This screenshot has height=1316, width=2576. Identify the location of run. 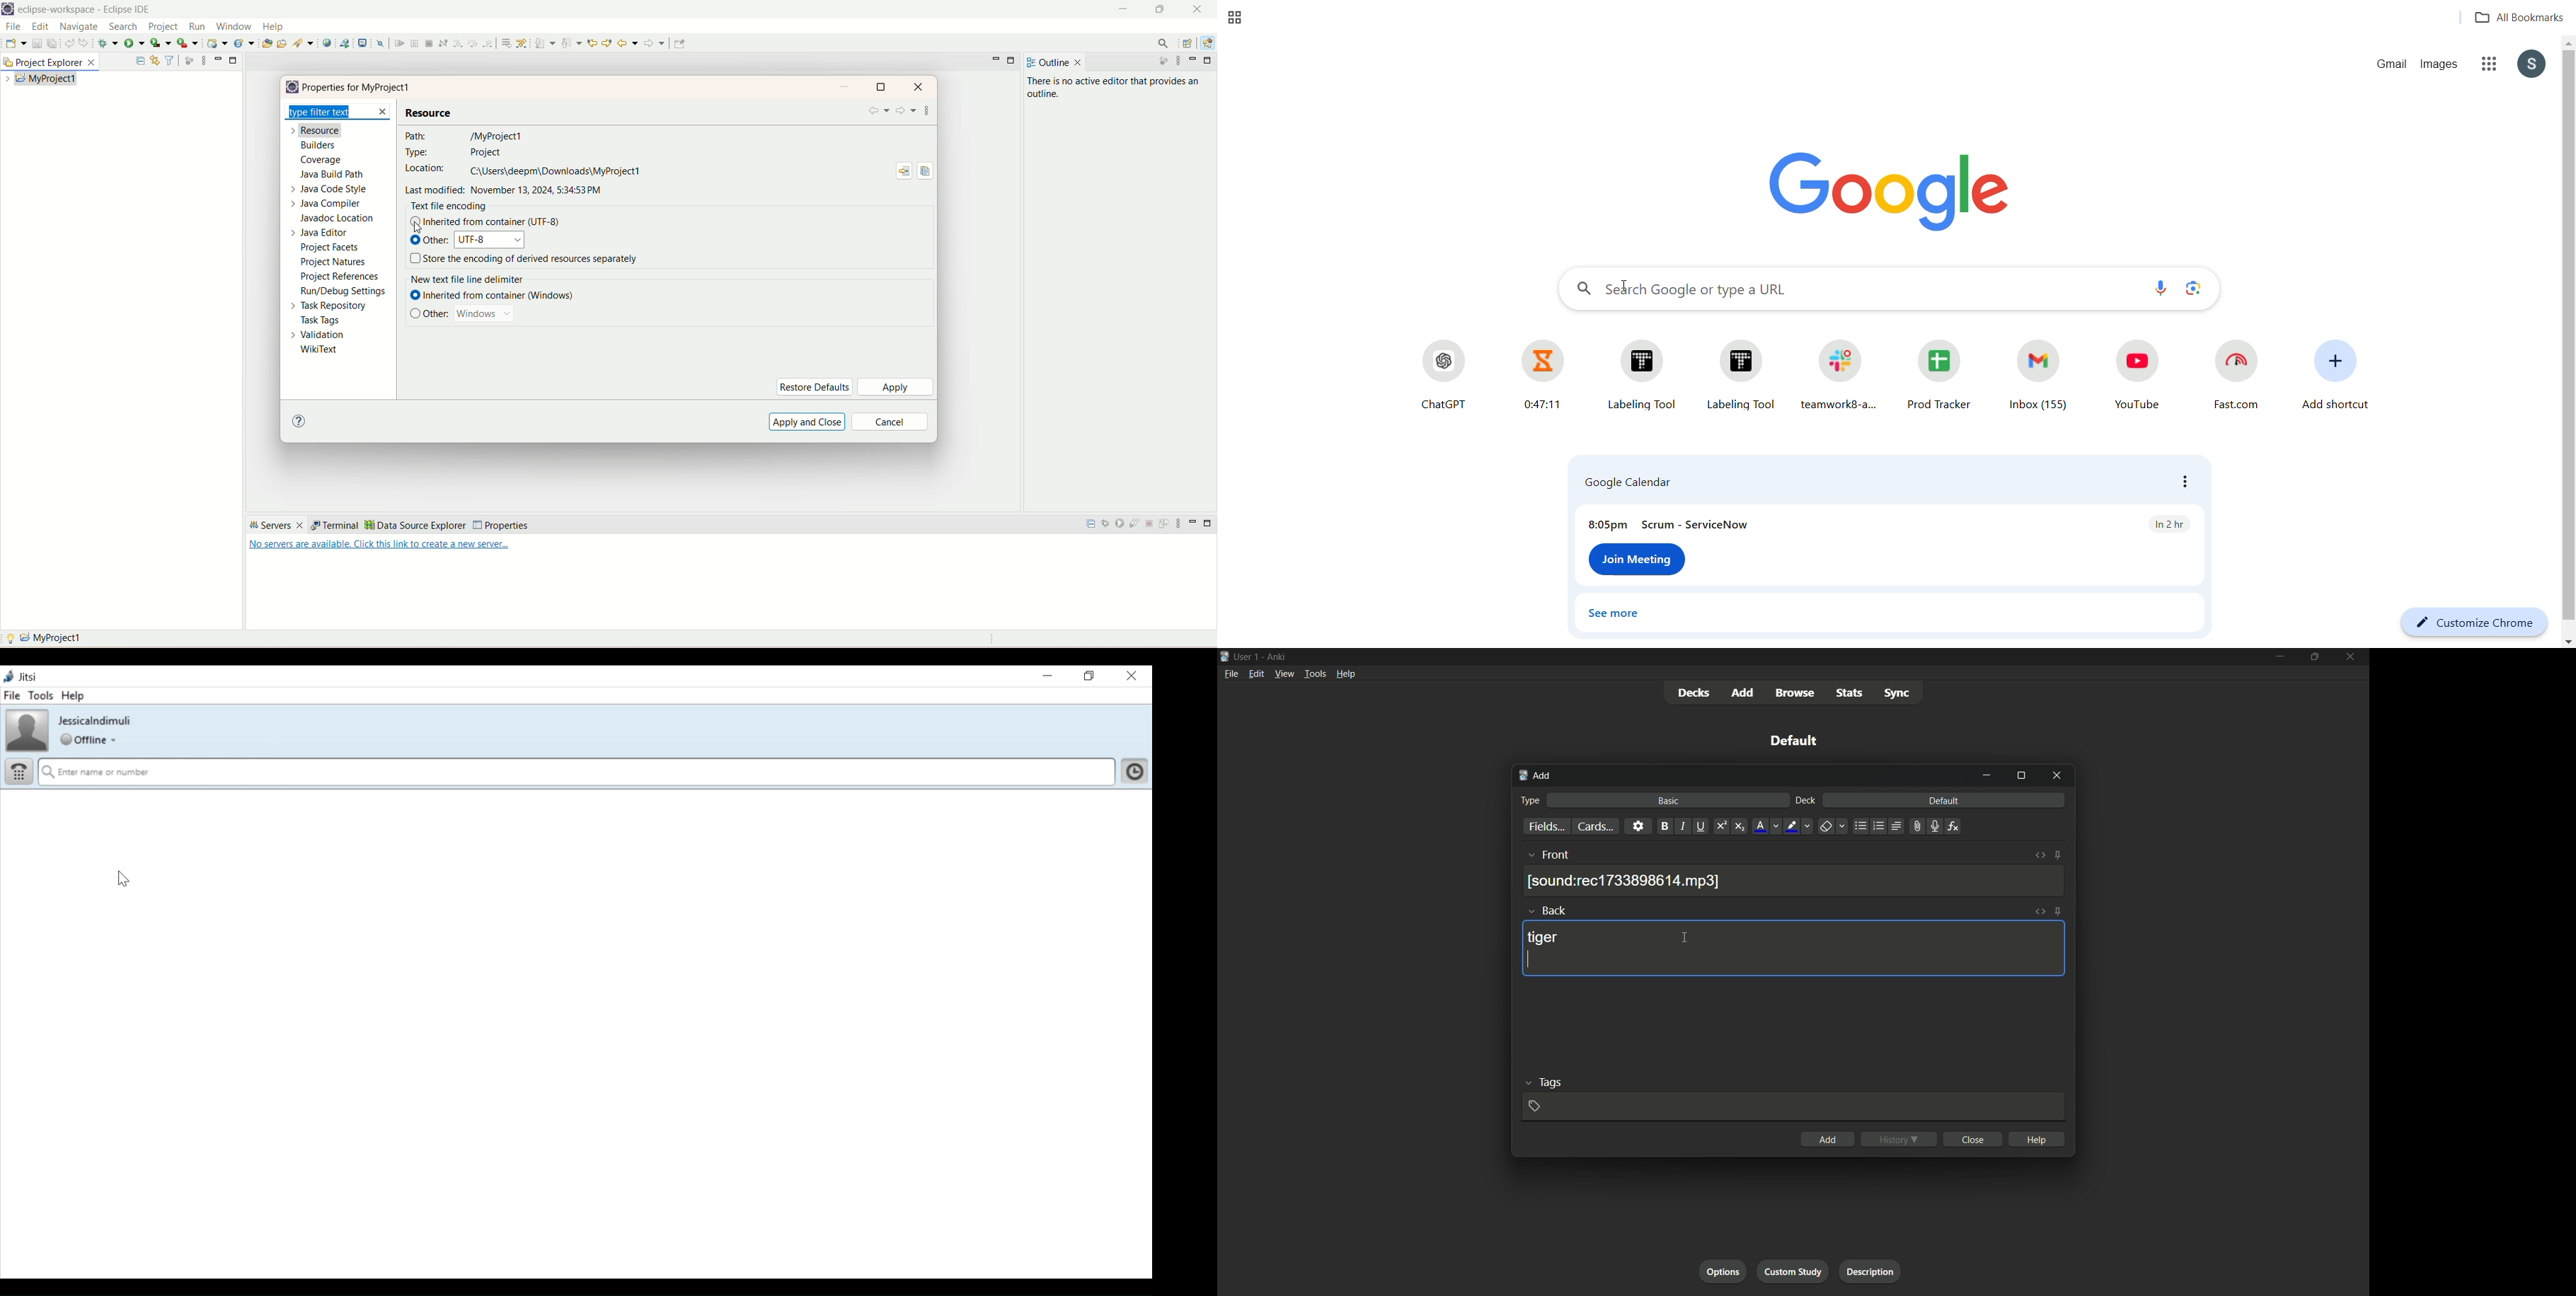
(136, 43).